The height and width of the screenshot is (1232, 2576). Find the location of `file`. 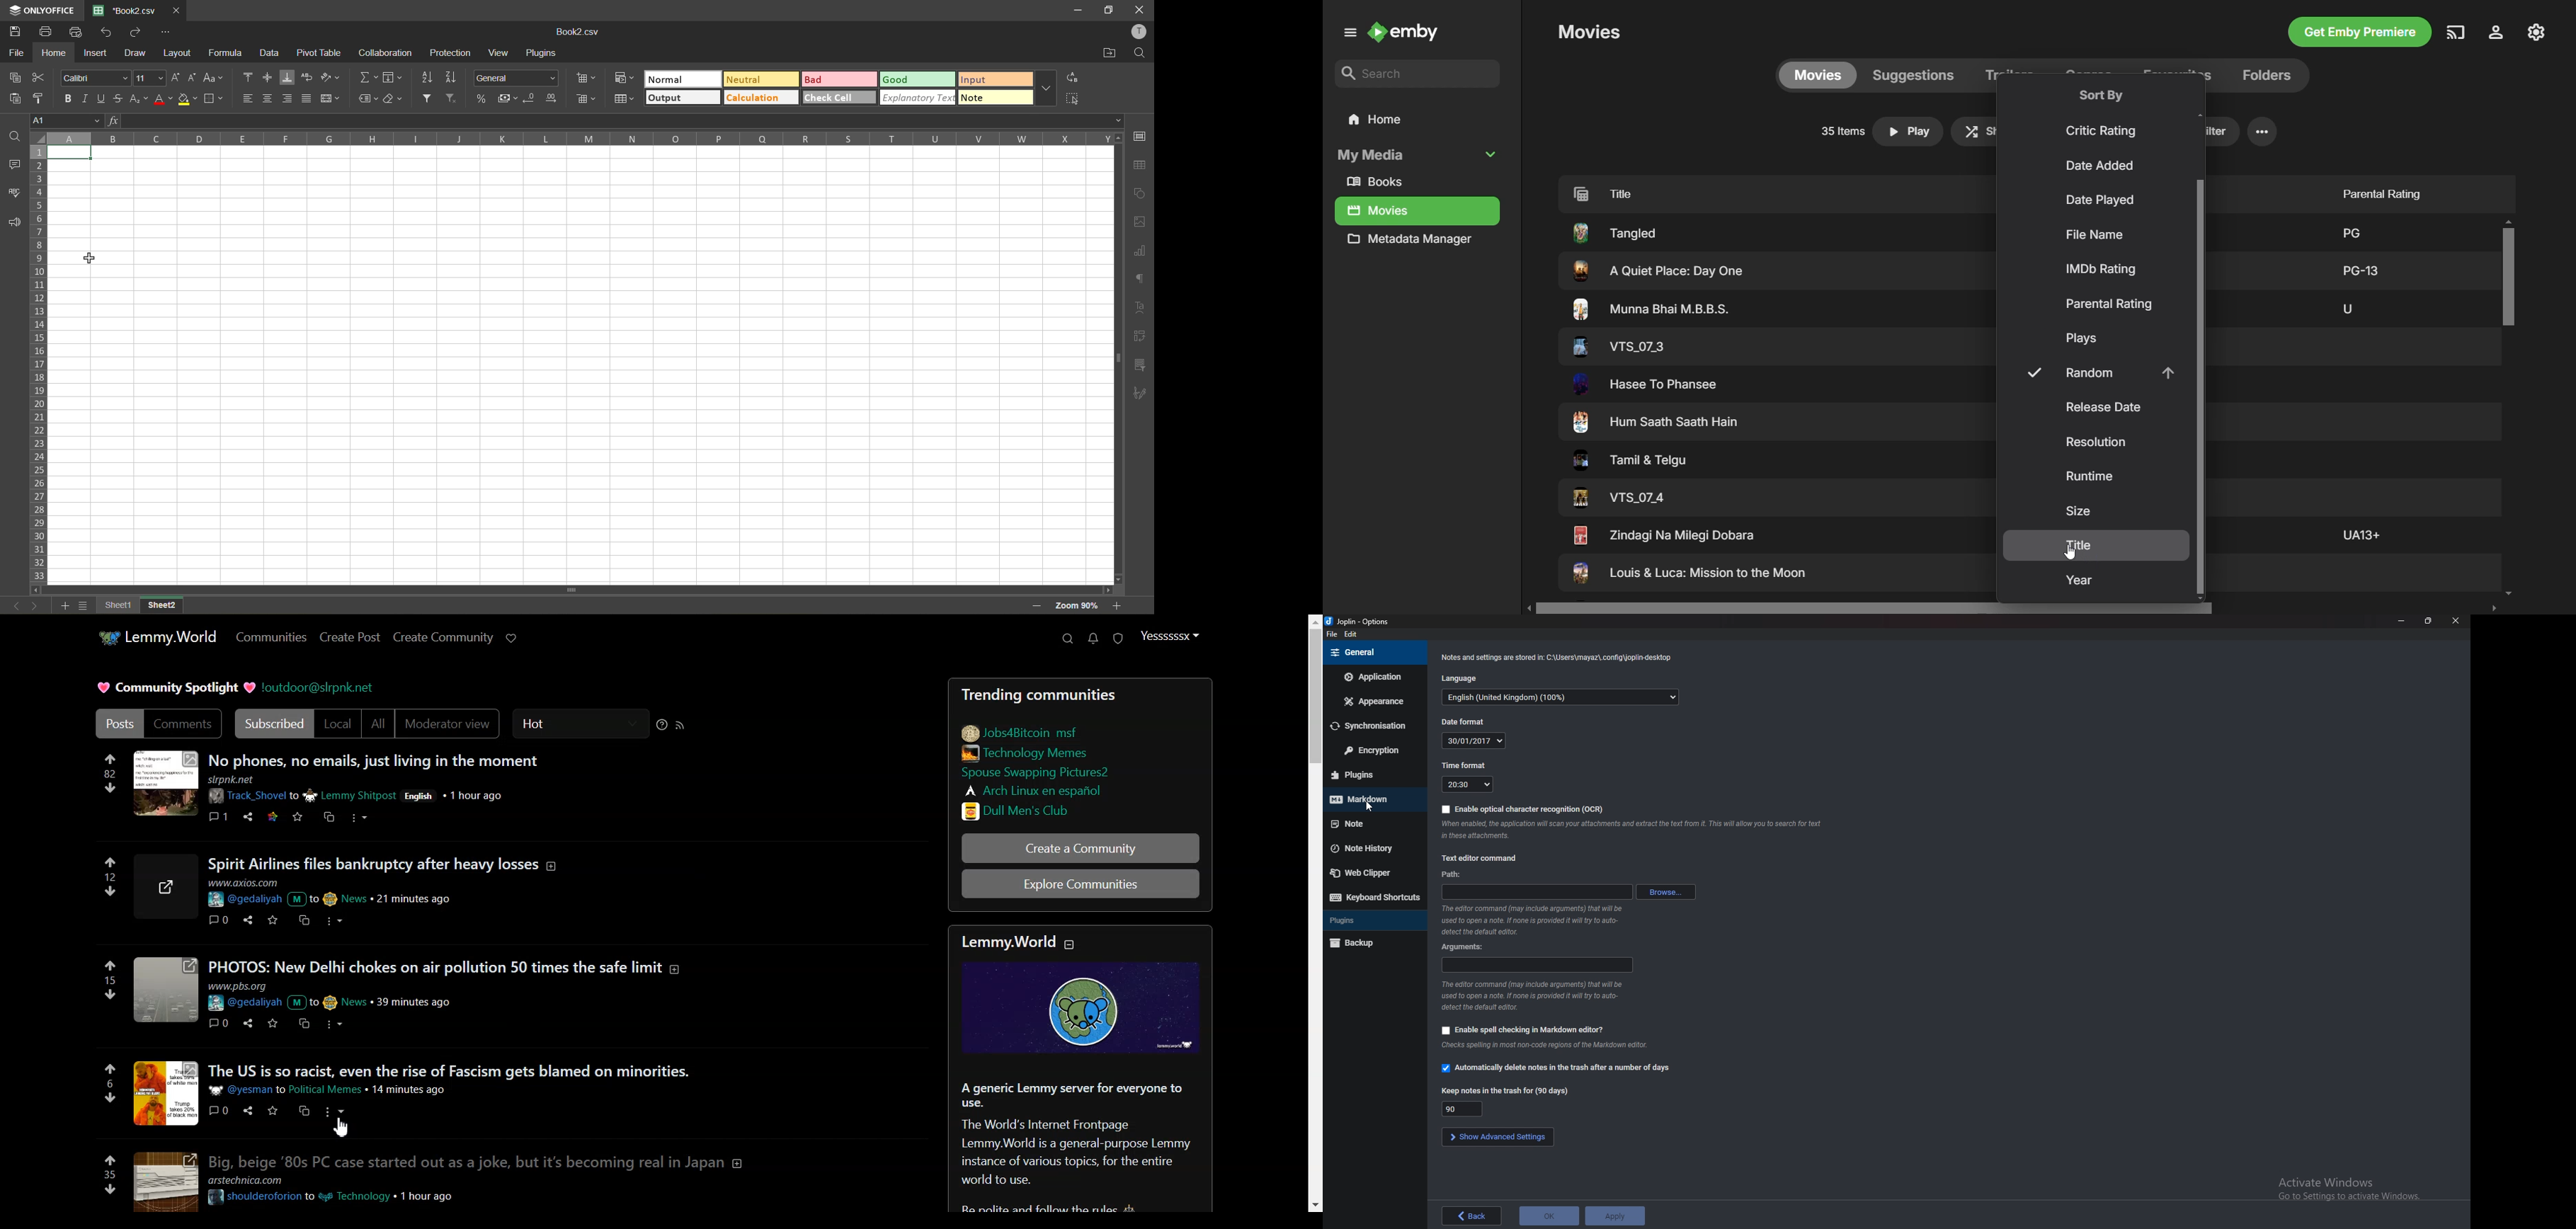

file is located at coordinates (1333, 634).